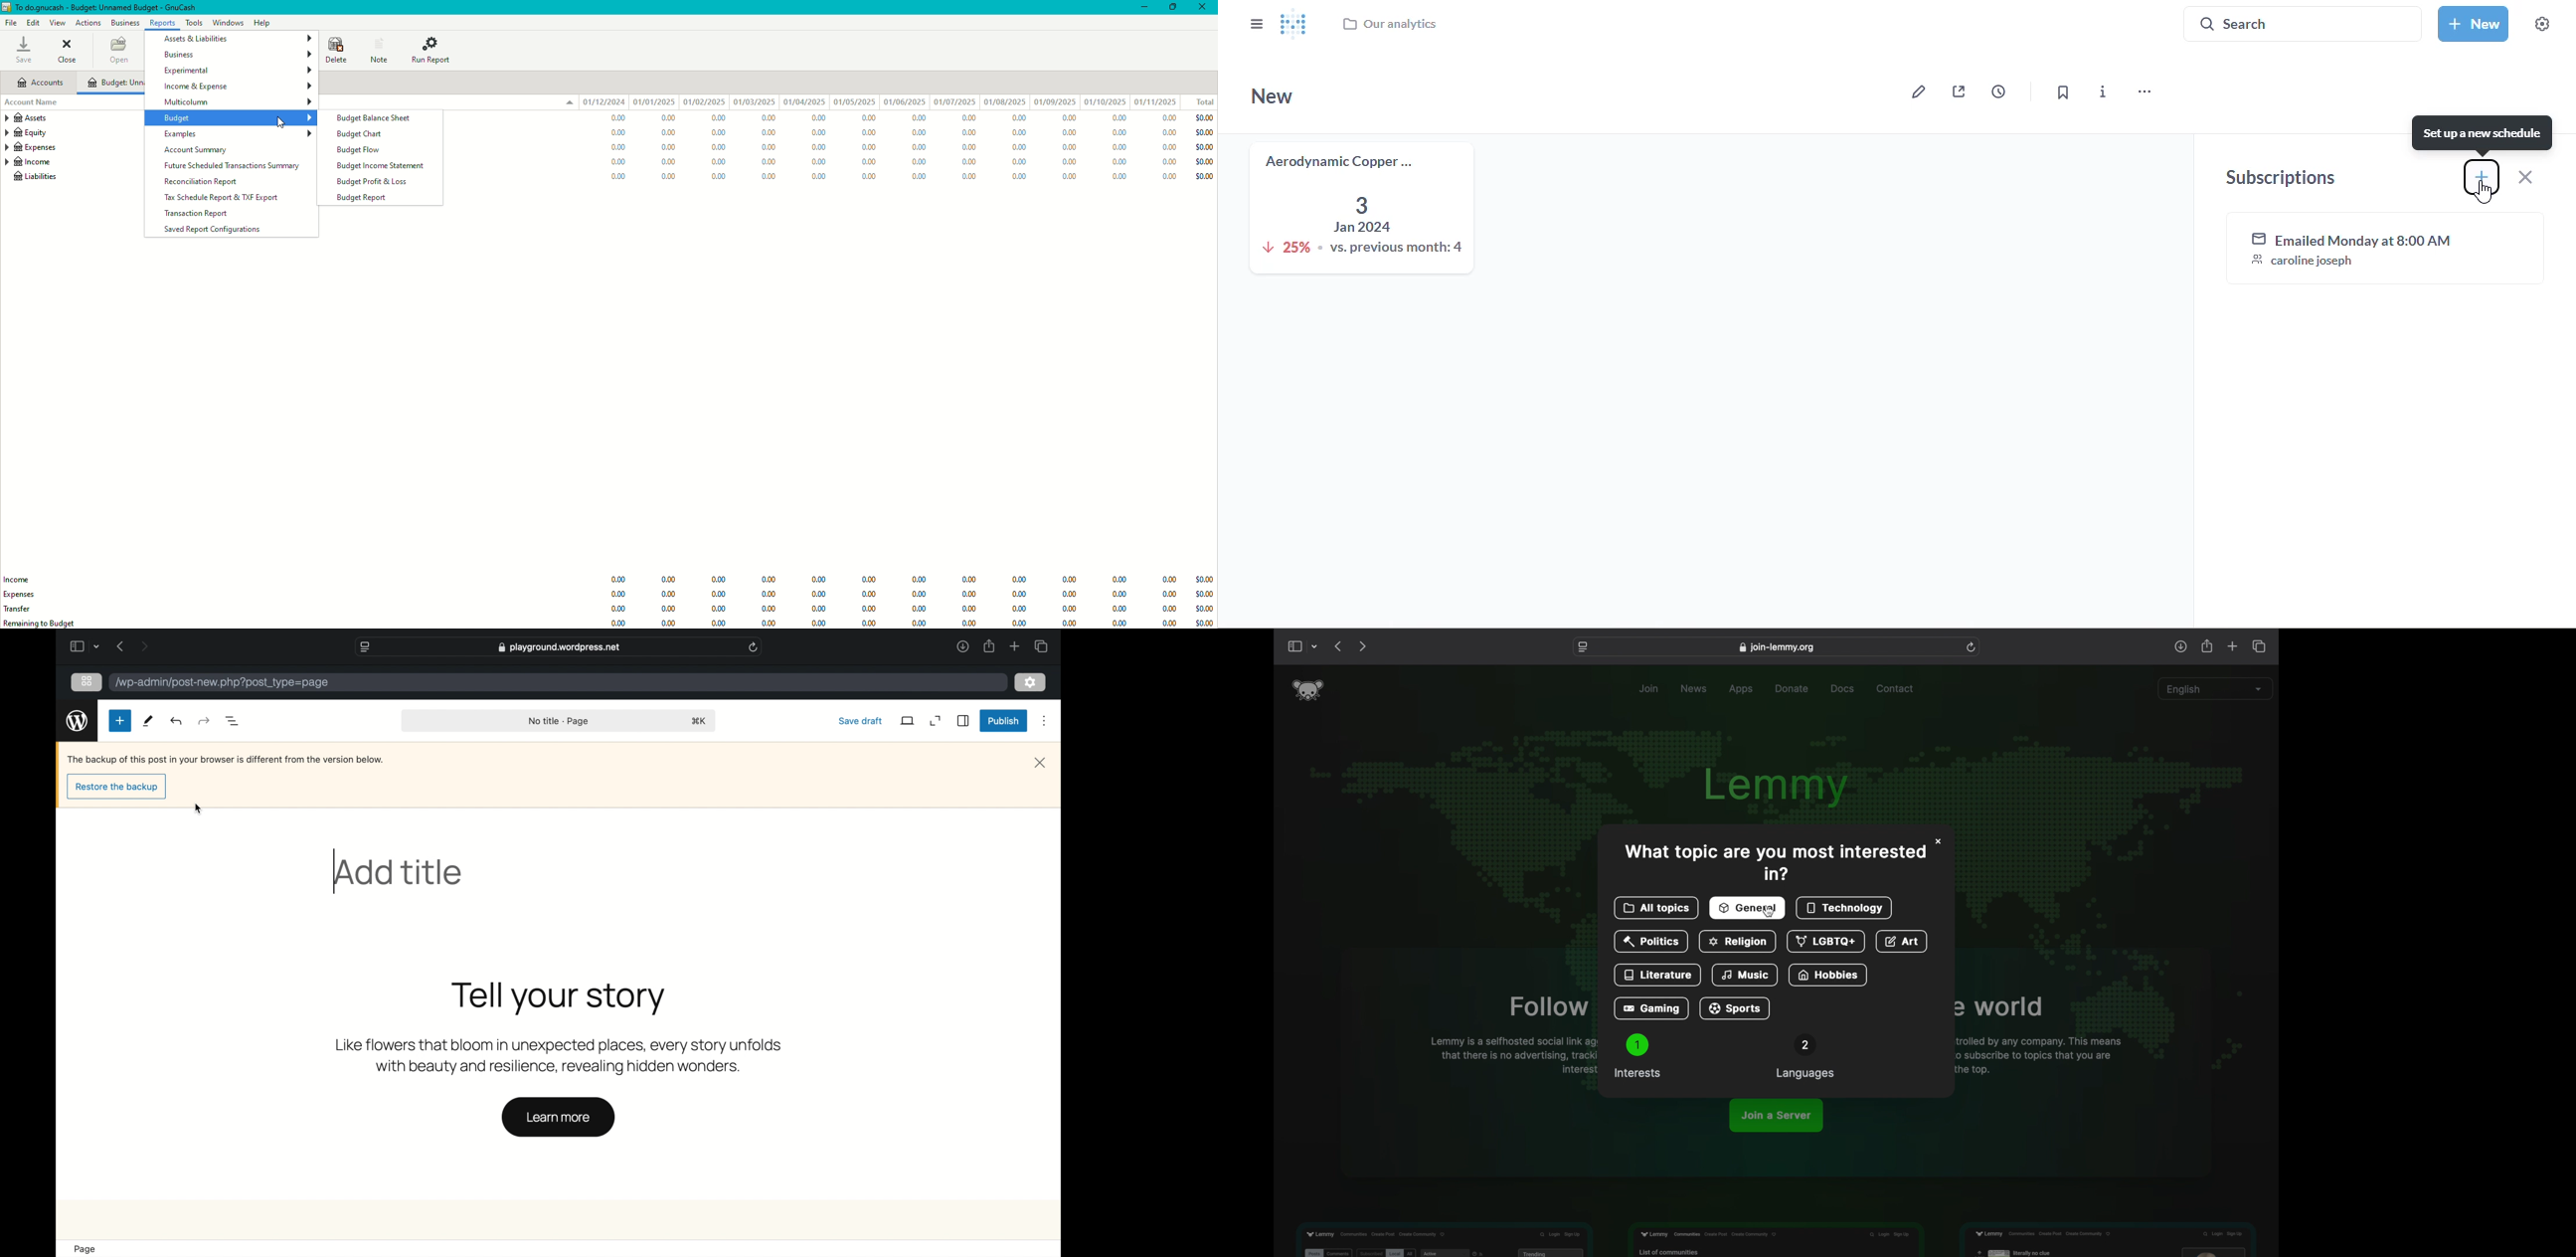 The width and height of the screenshot is (2576, 1260). I want to click on 0.00, so click(673, 622).